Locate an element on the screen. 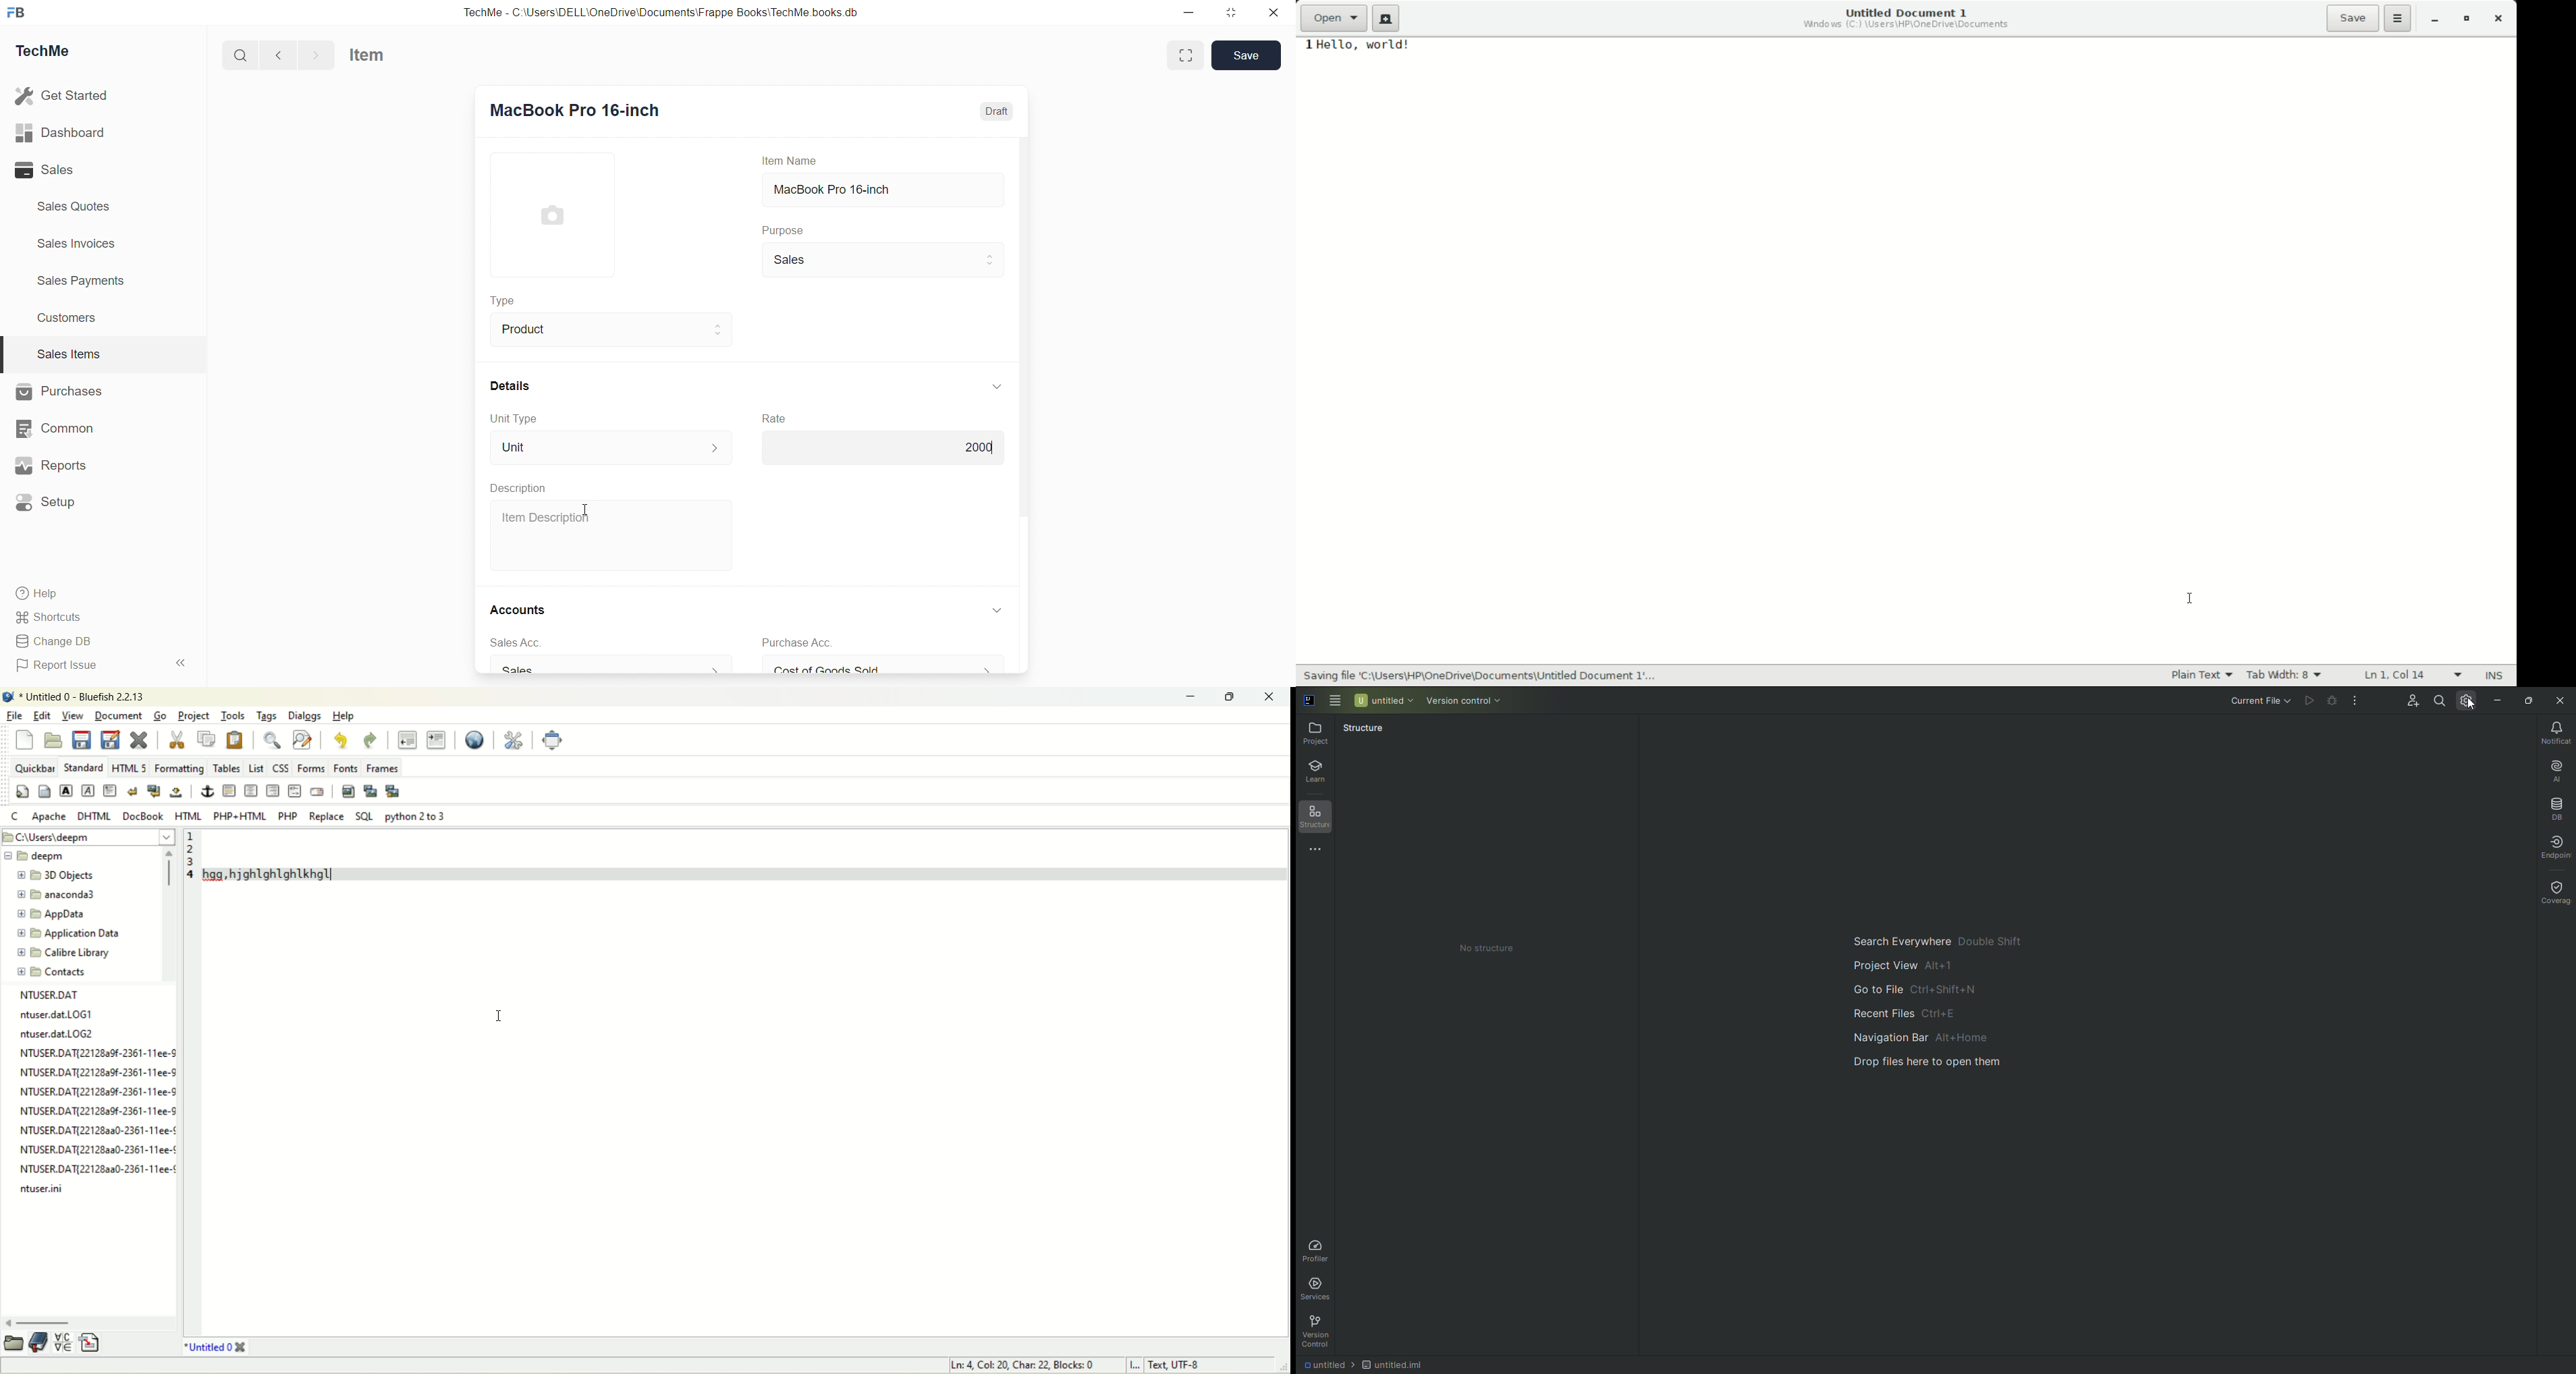  down is located at coordinates (998, 611).